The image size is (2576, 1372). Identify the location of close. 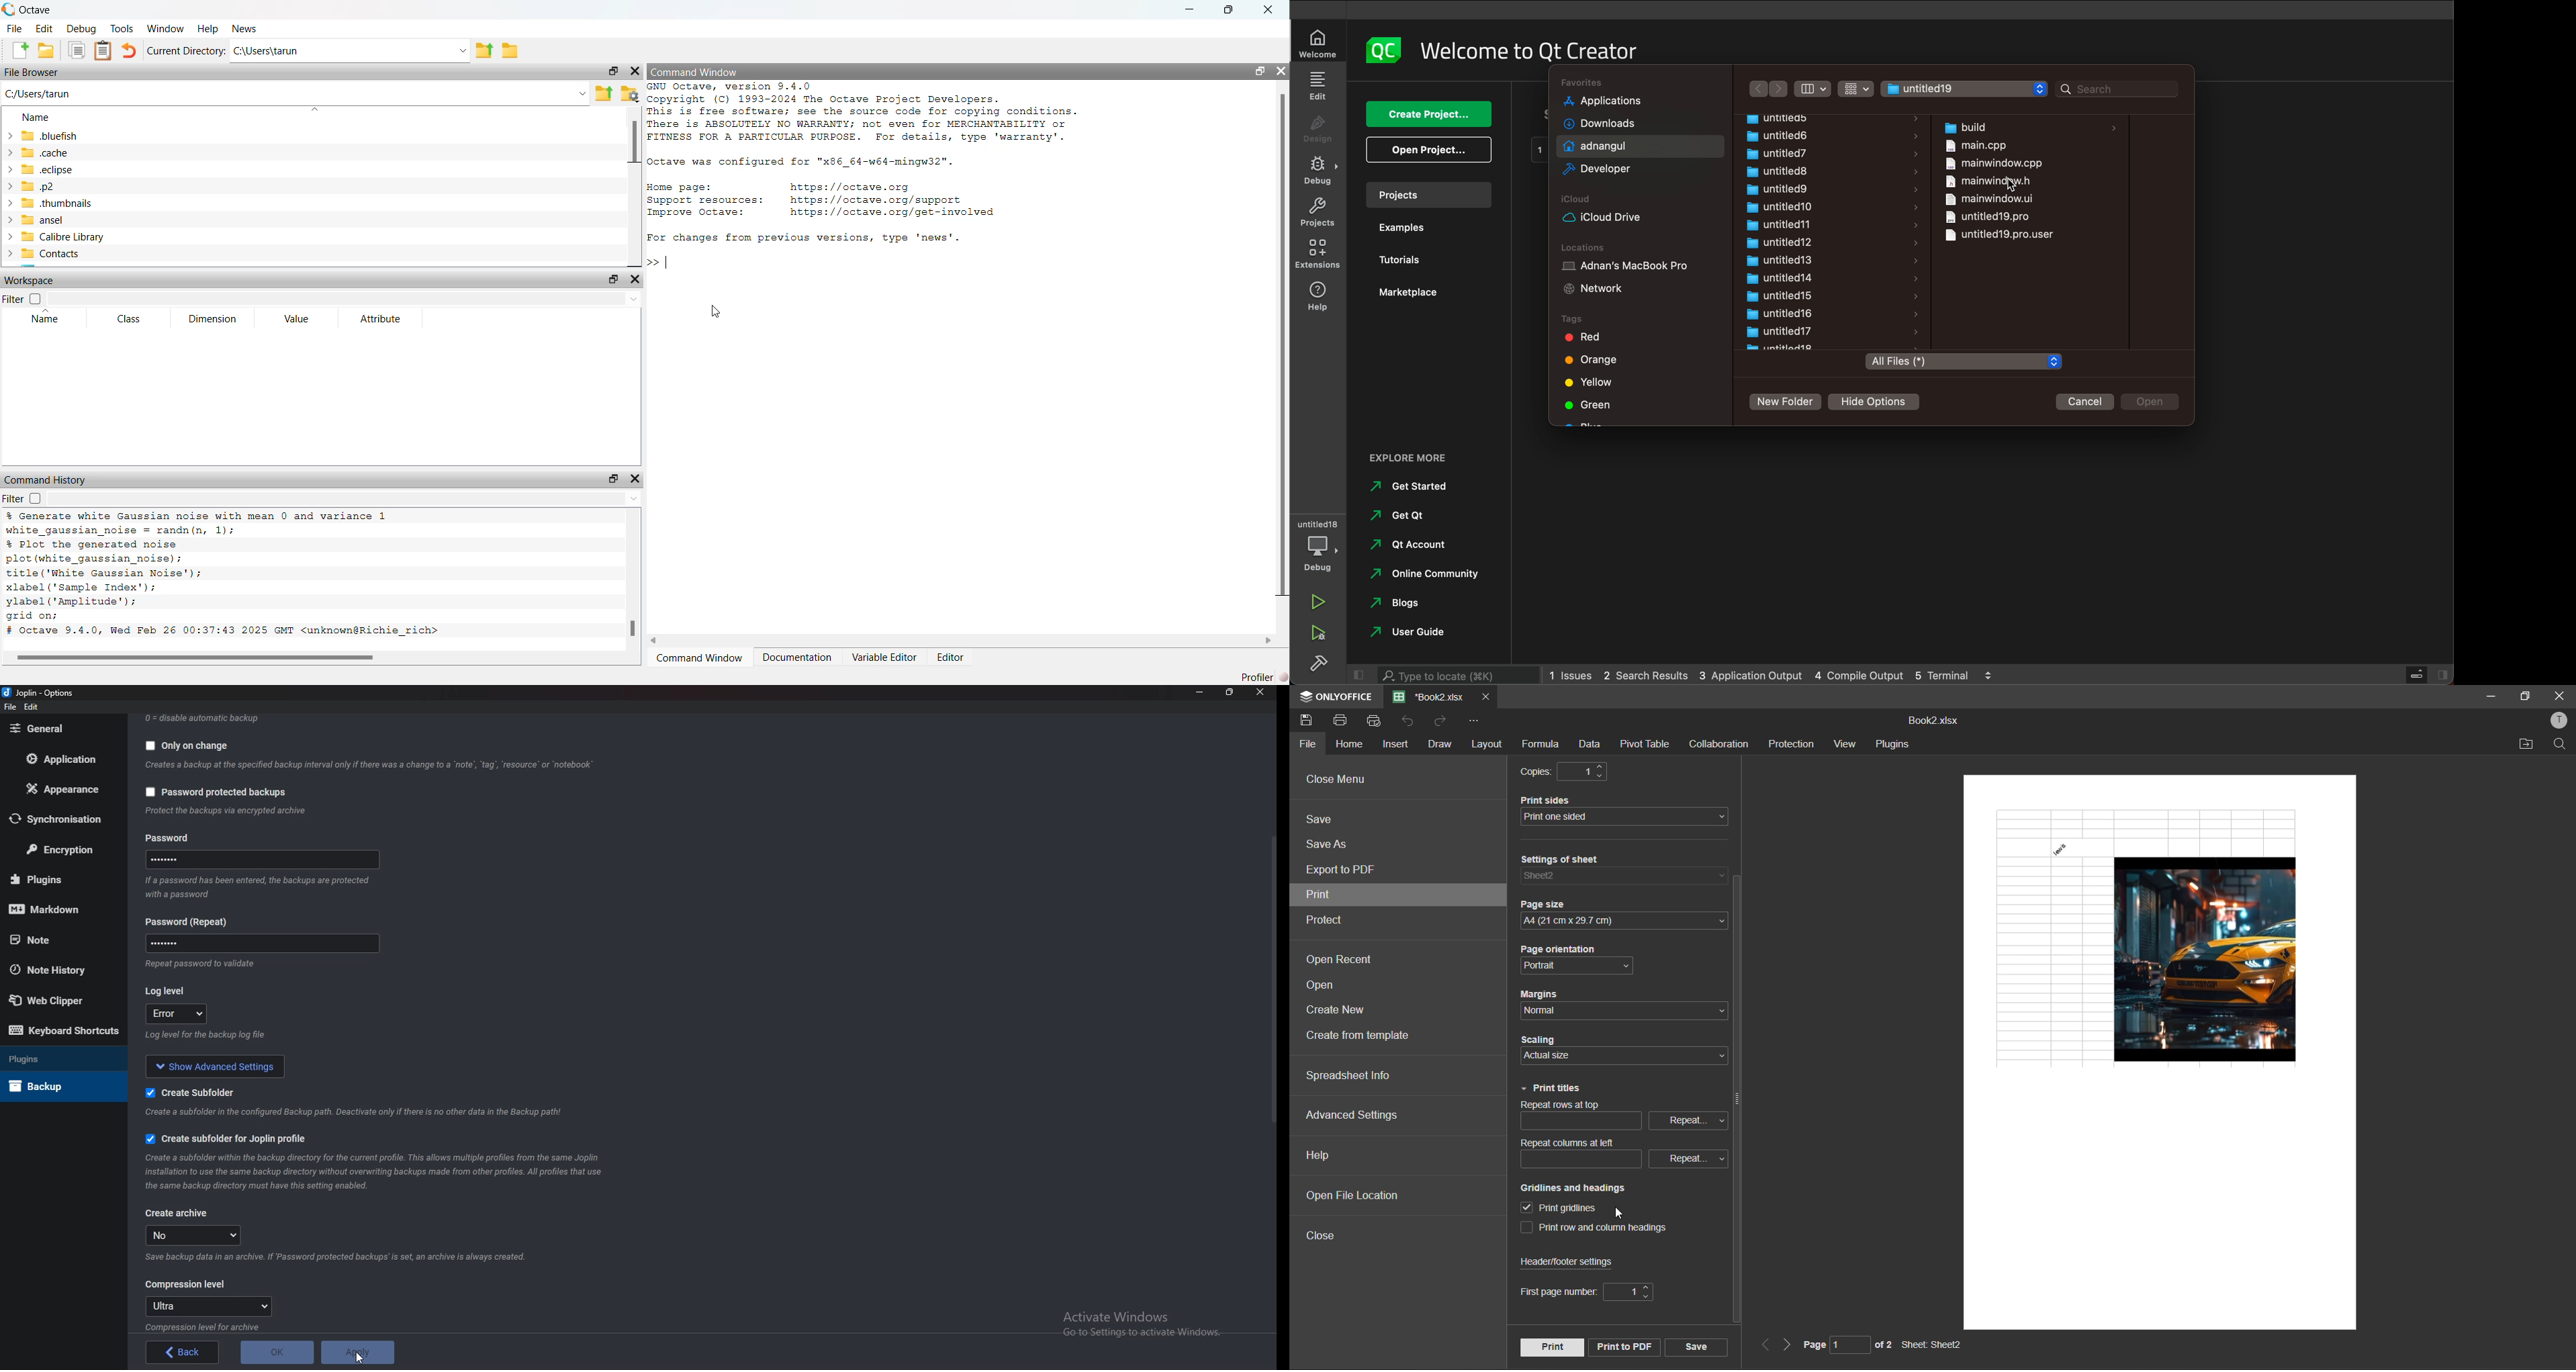
(1281, 71).